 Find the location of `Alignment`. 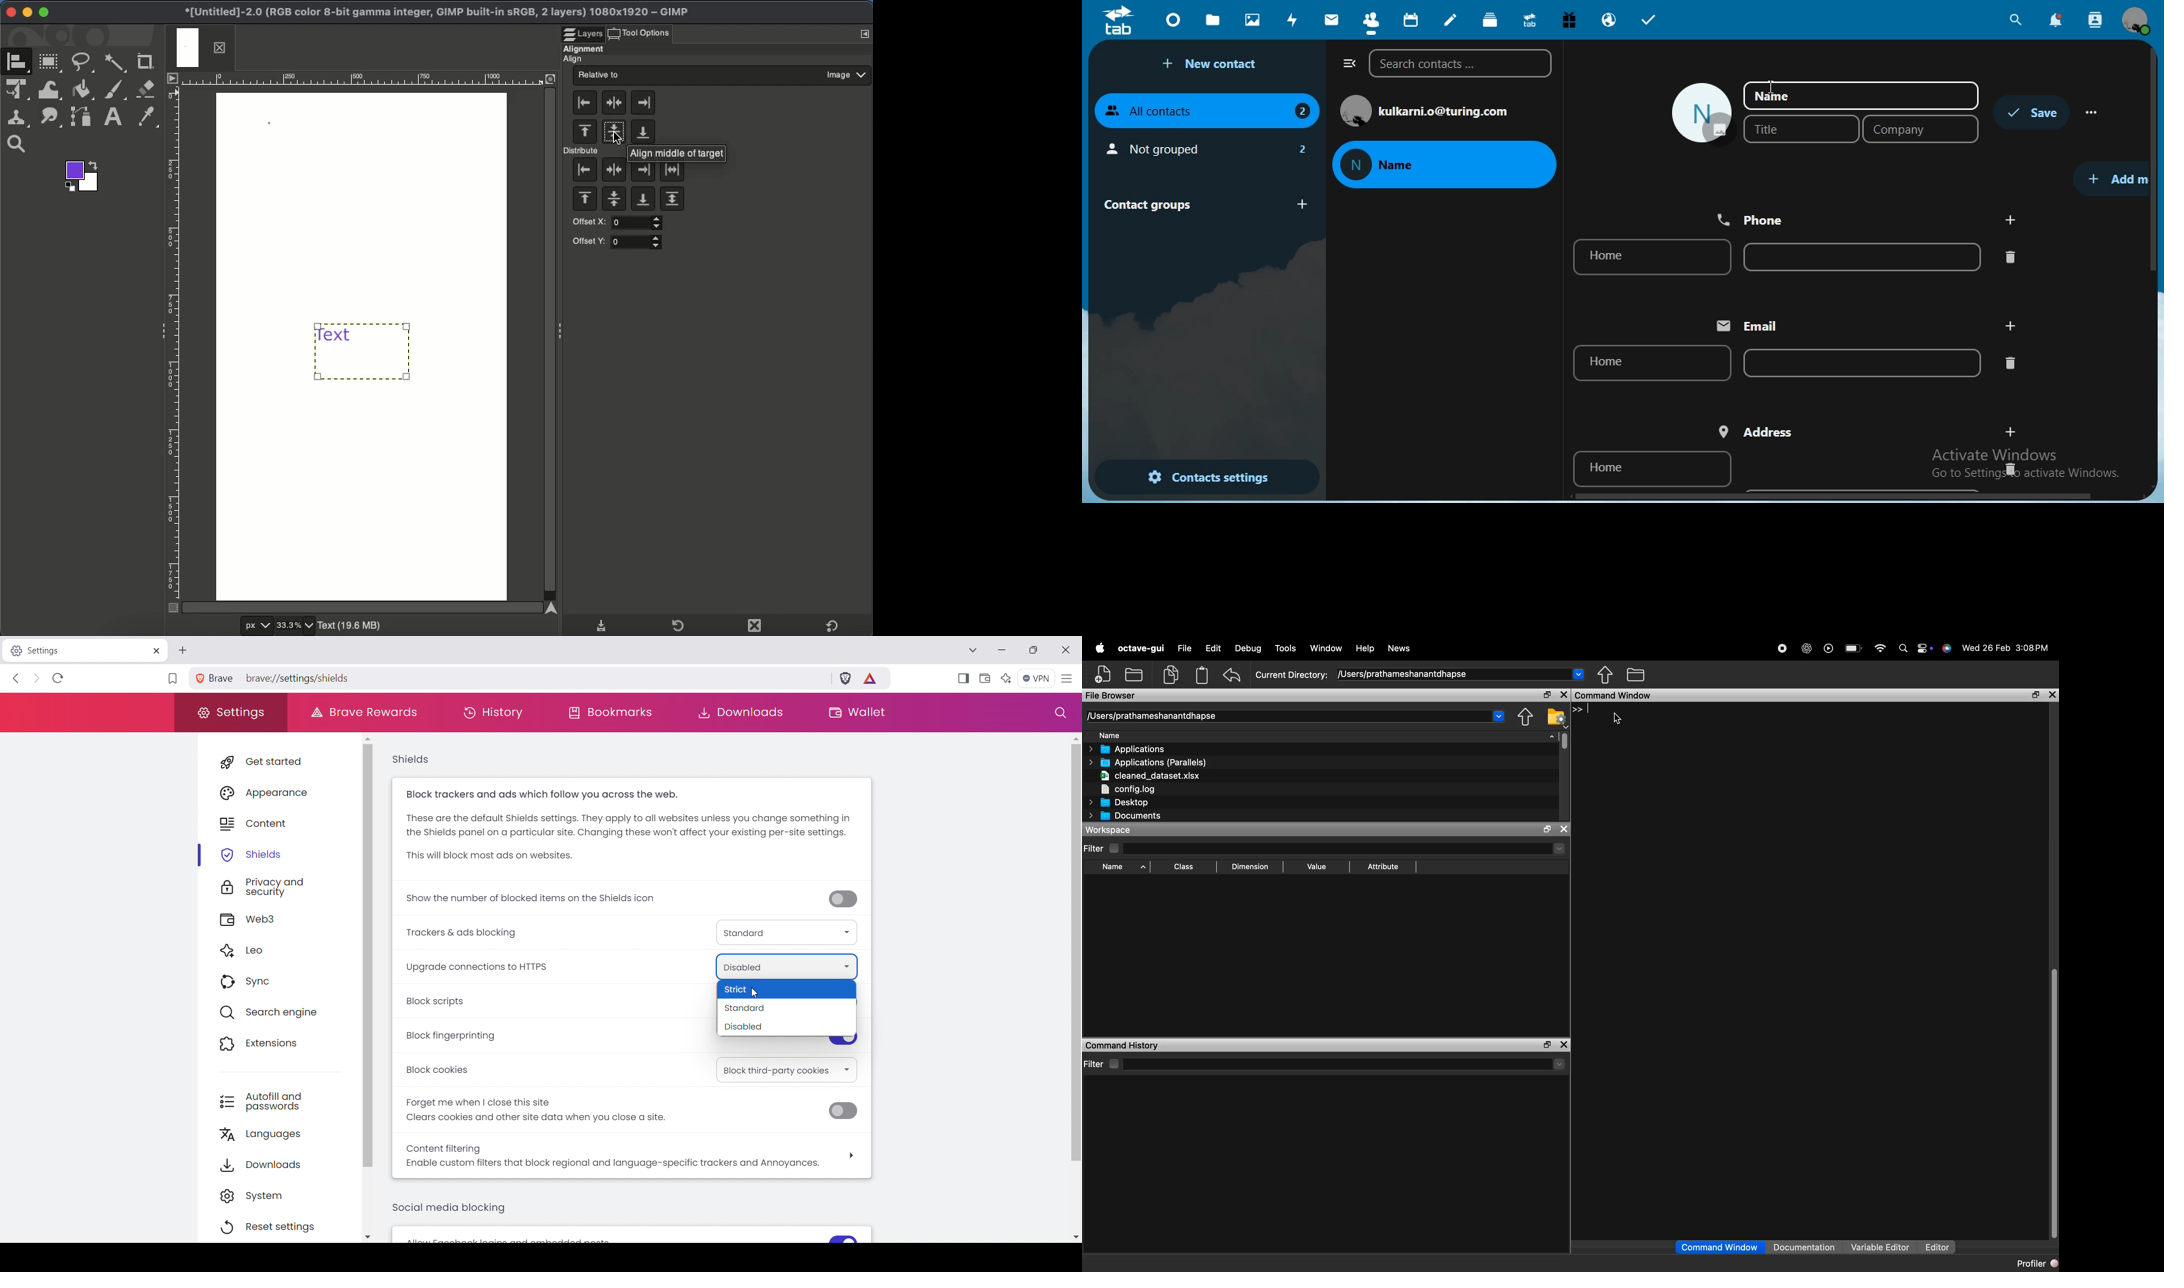

Alignment is located at coordinates (584, 47).